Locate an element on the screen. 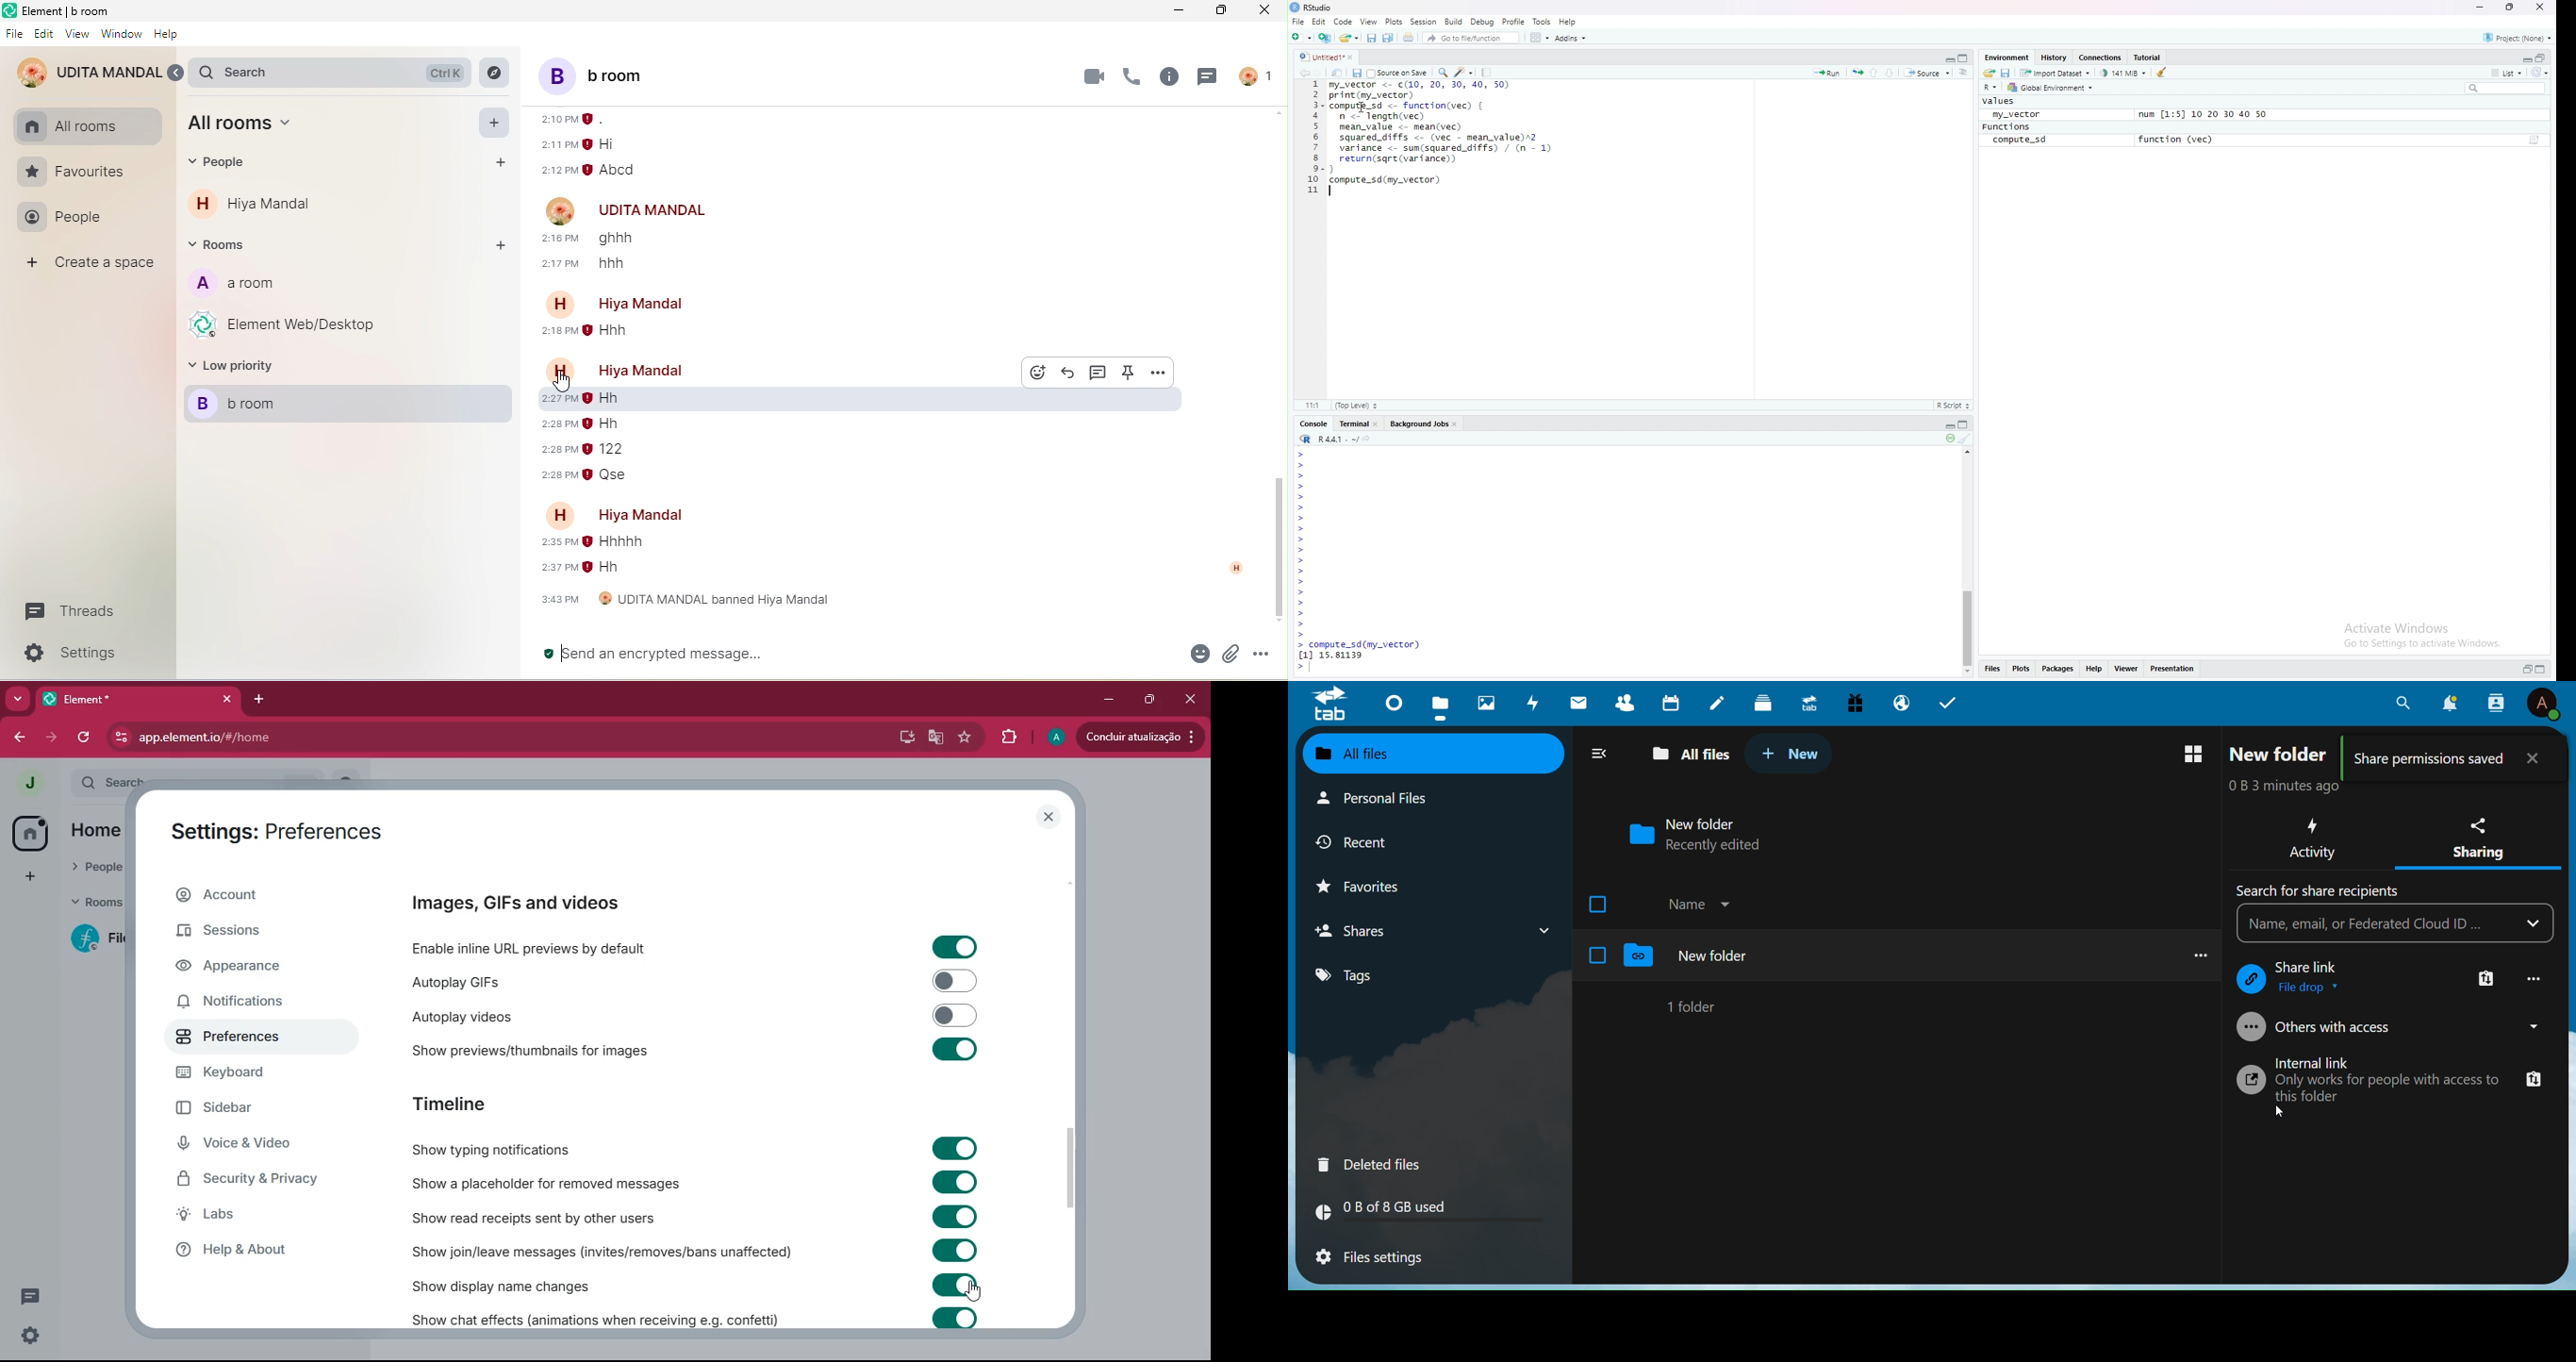 This screenshot has width=2576, height=1372. all room is located at coordinates (248, 126).